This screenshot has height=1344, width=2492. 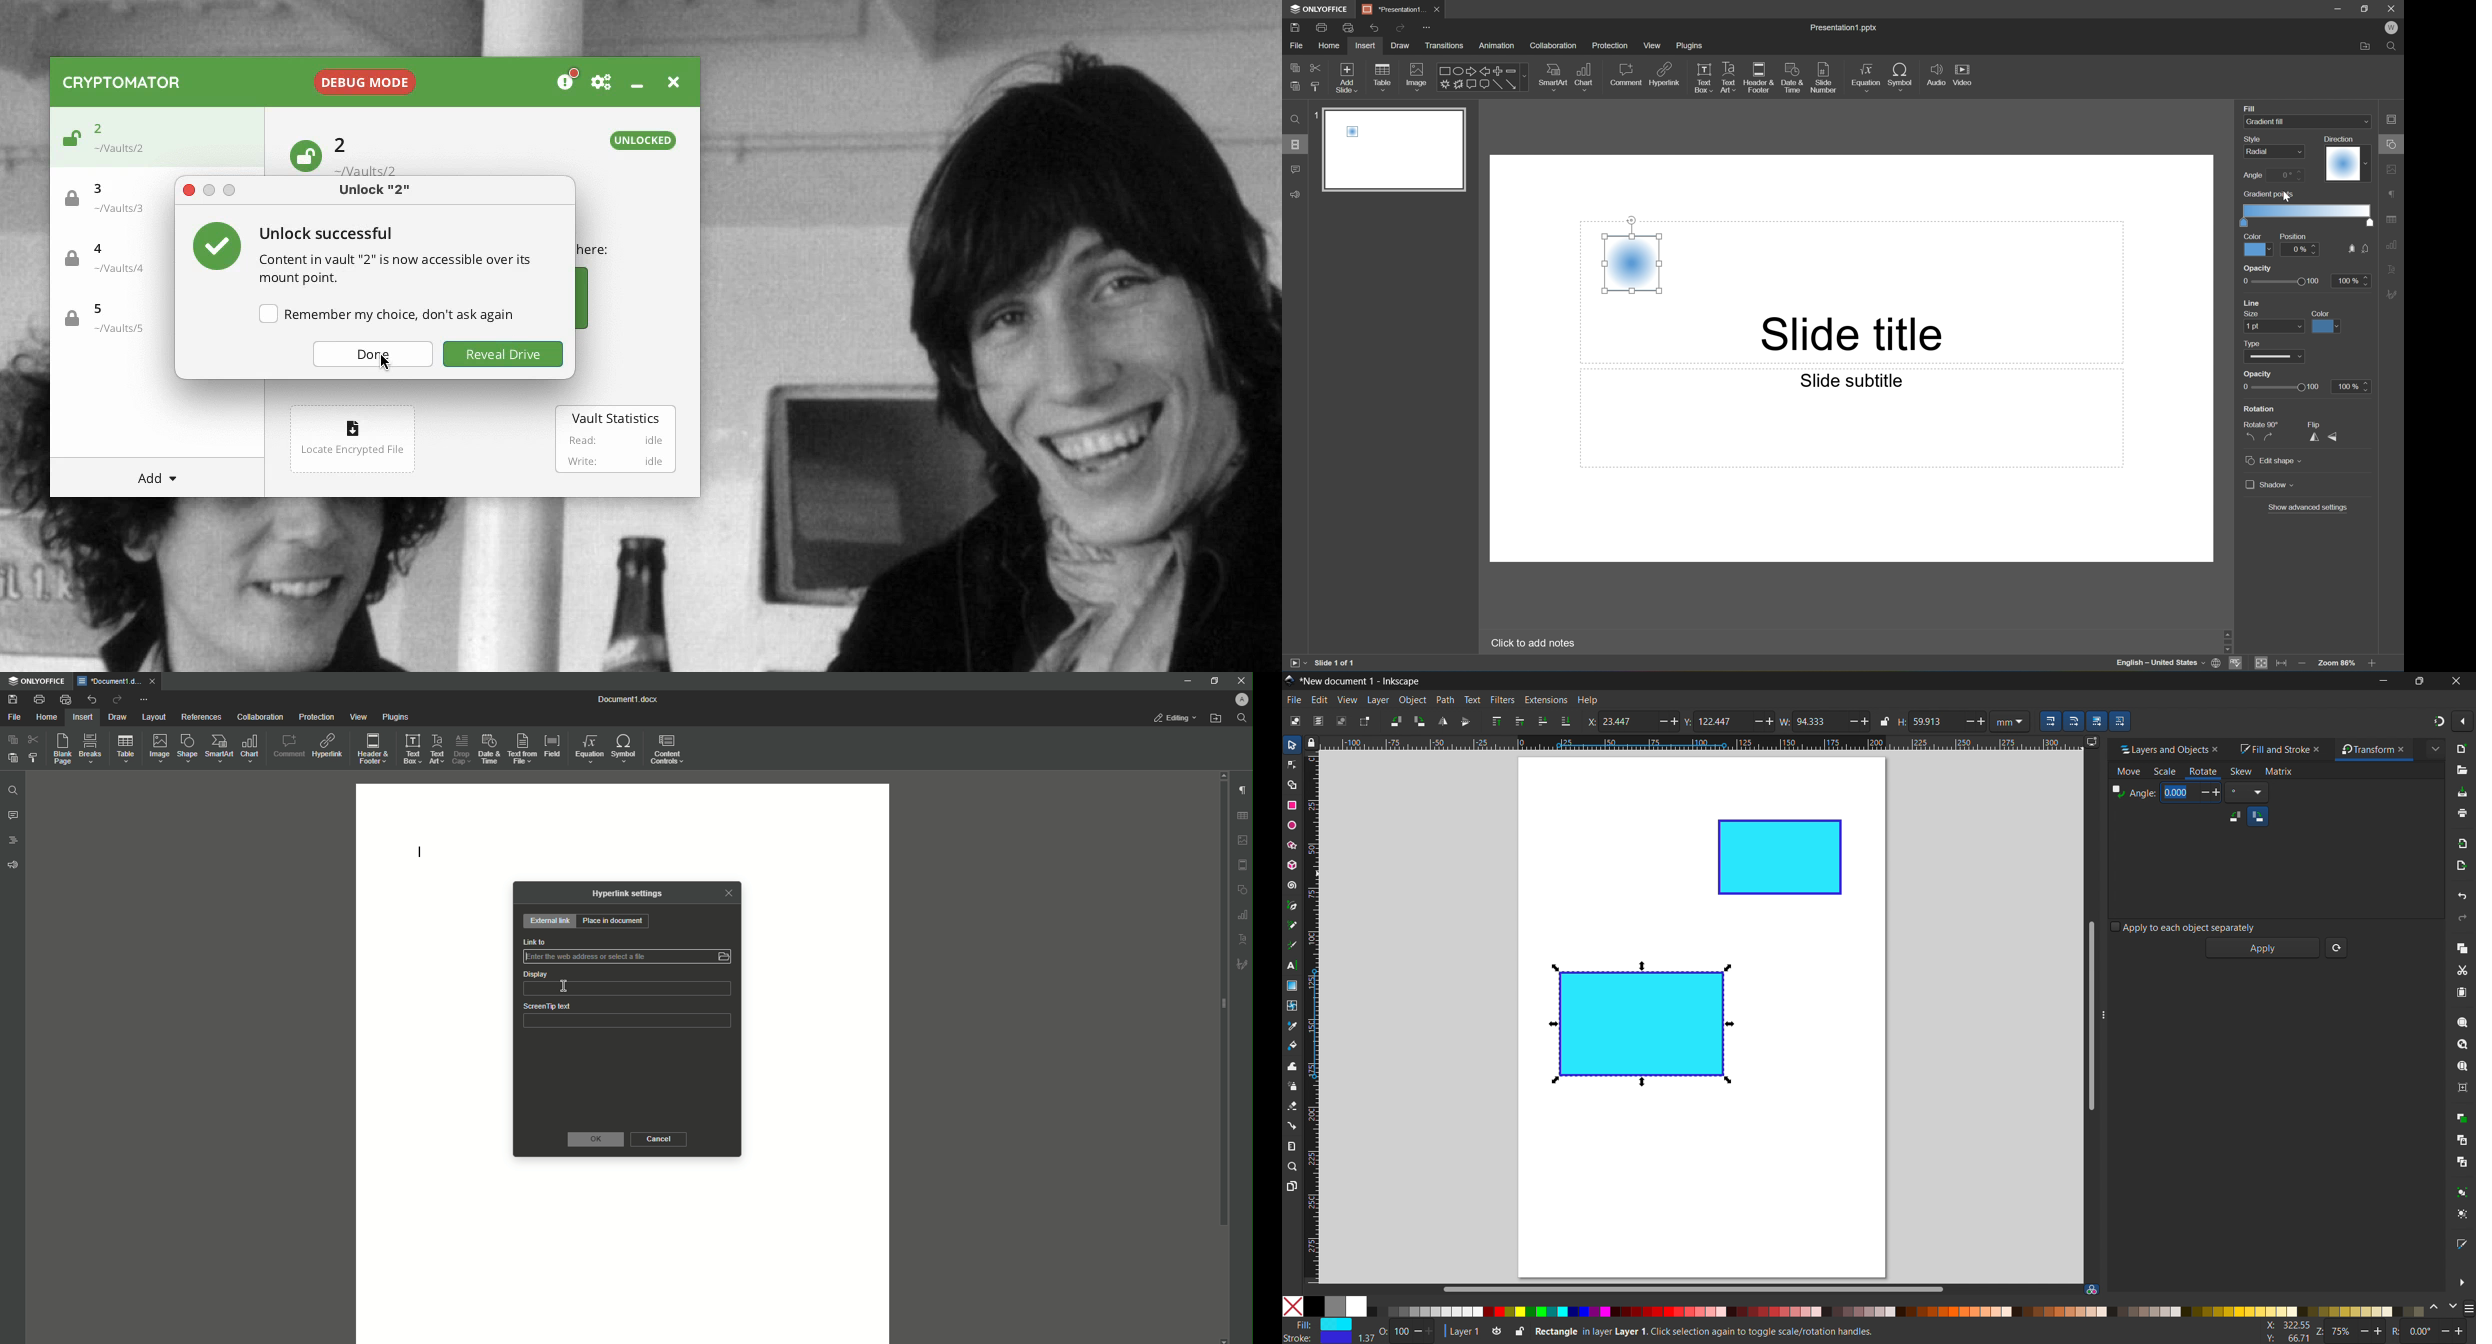 I want to click on layers and objects, so click(x=2160, y=749).